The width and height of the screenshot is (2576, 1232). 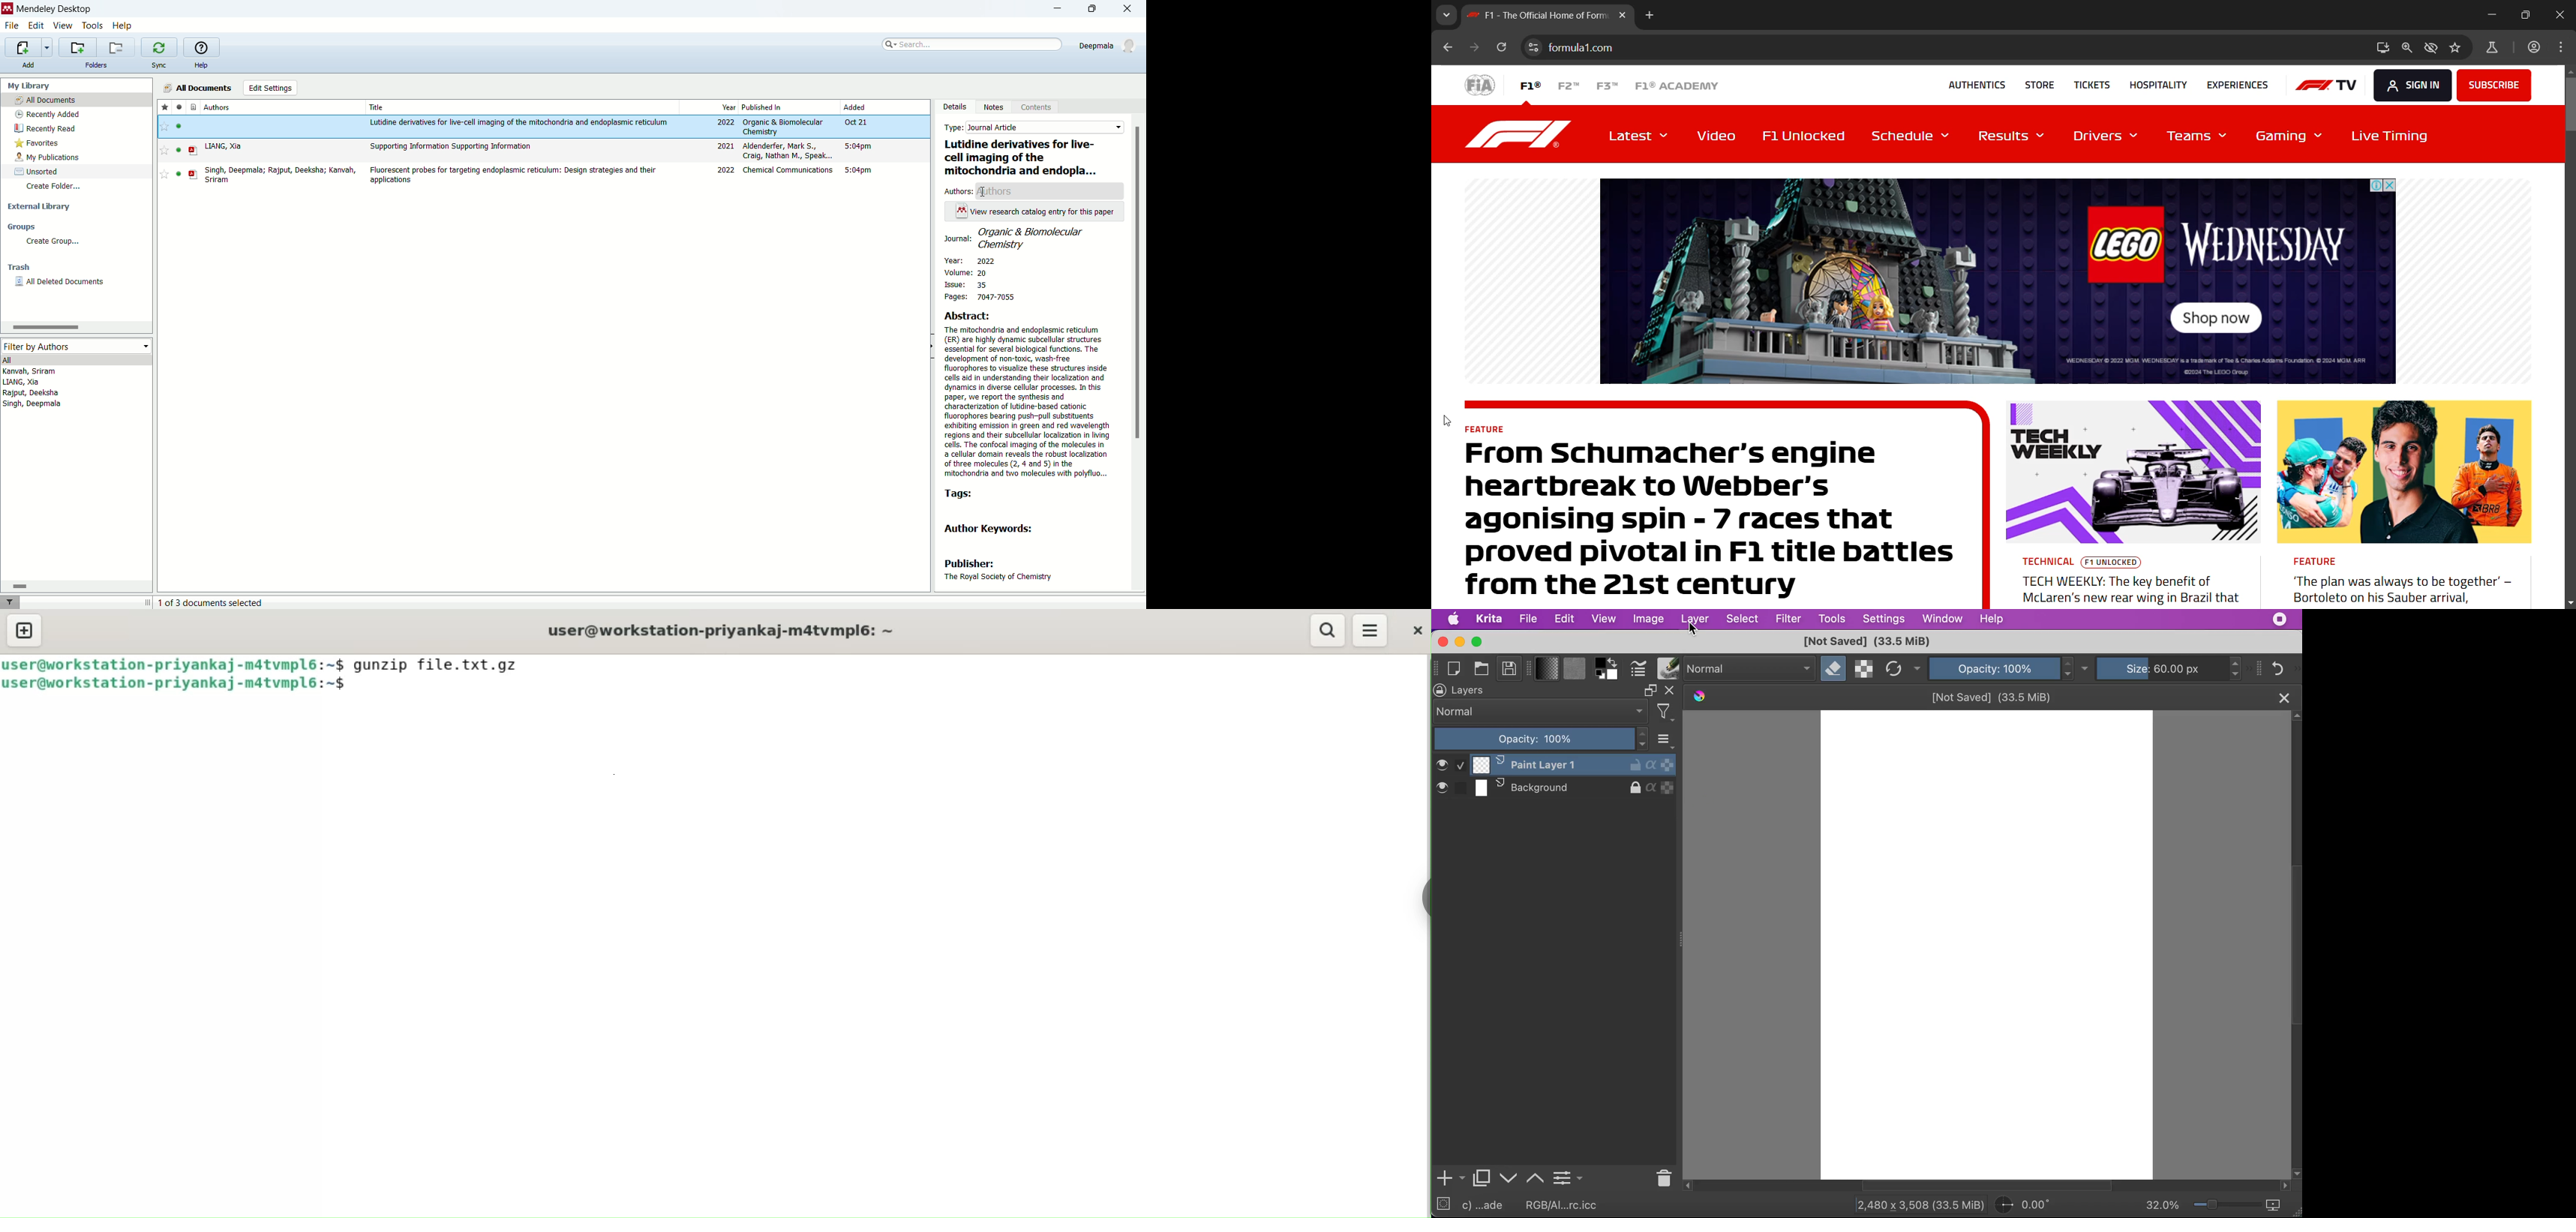 I want to click on Live Timing, so click(x=2387, y=134).